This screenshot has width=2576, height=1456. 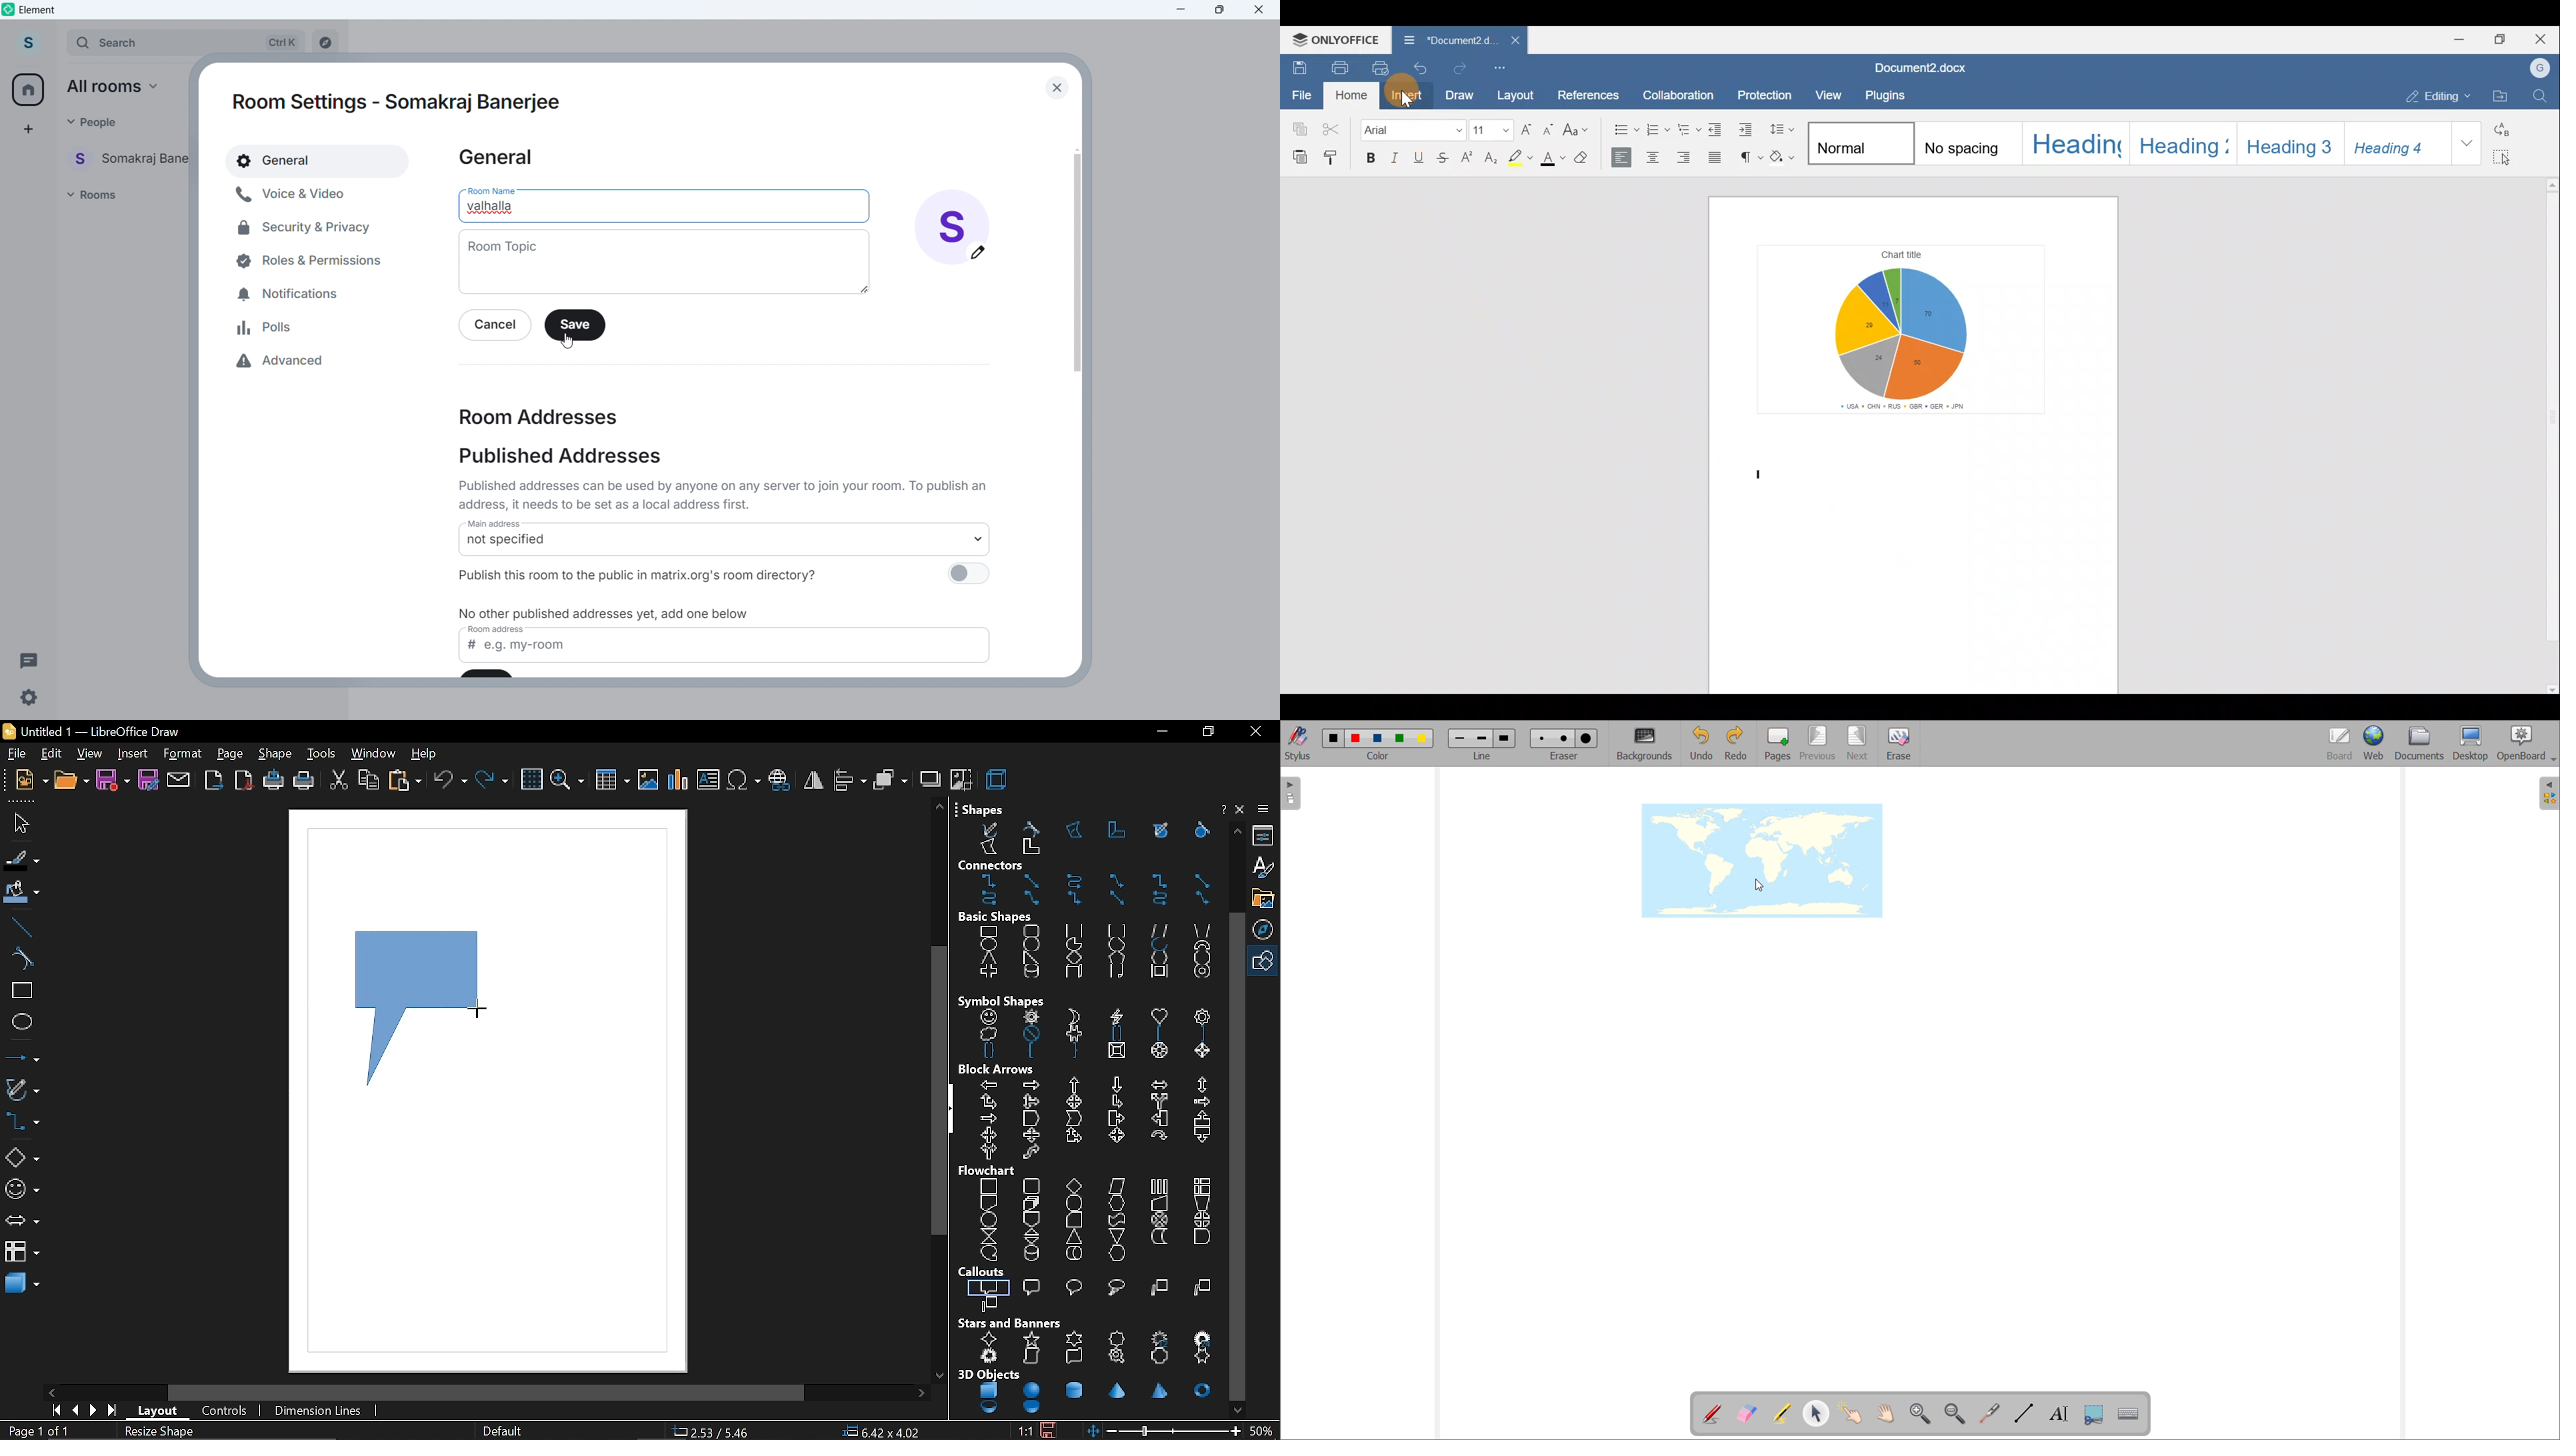 What do you see at coordinates (245, 781) in the screenshot?
I see `export as pdf` at bounding box center [245, 781].